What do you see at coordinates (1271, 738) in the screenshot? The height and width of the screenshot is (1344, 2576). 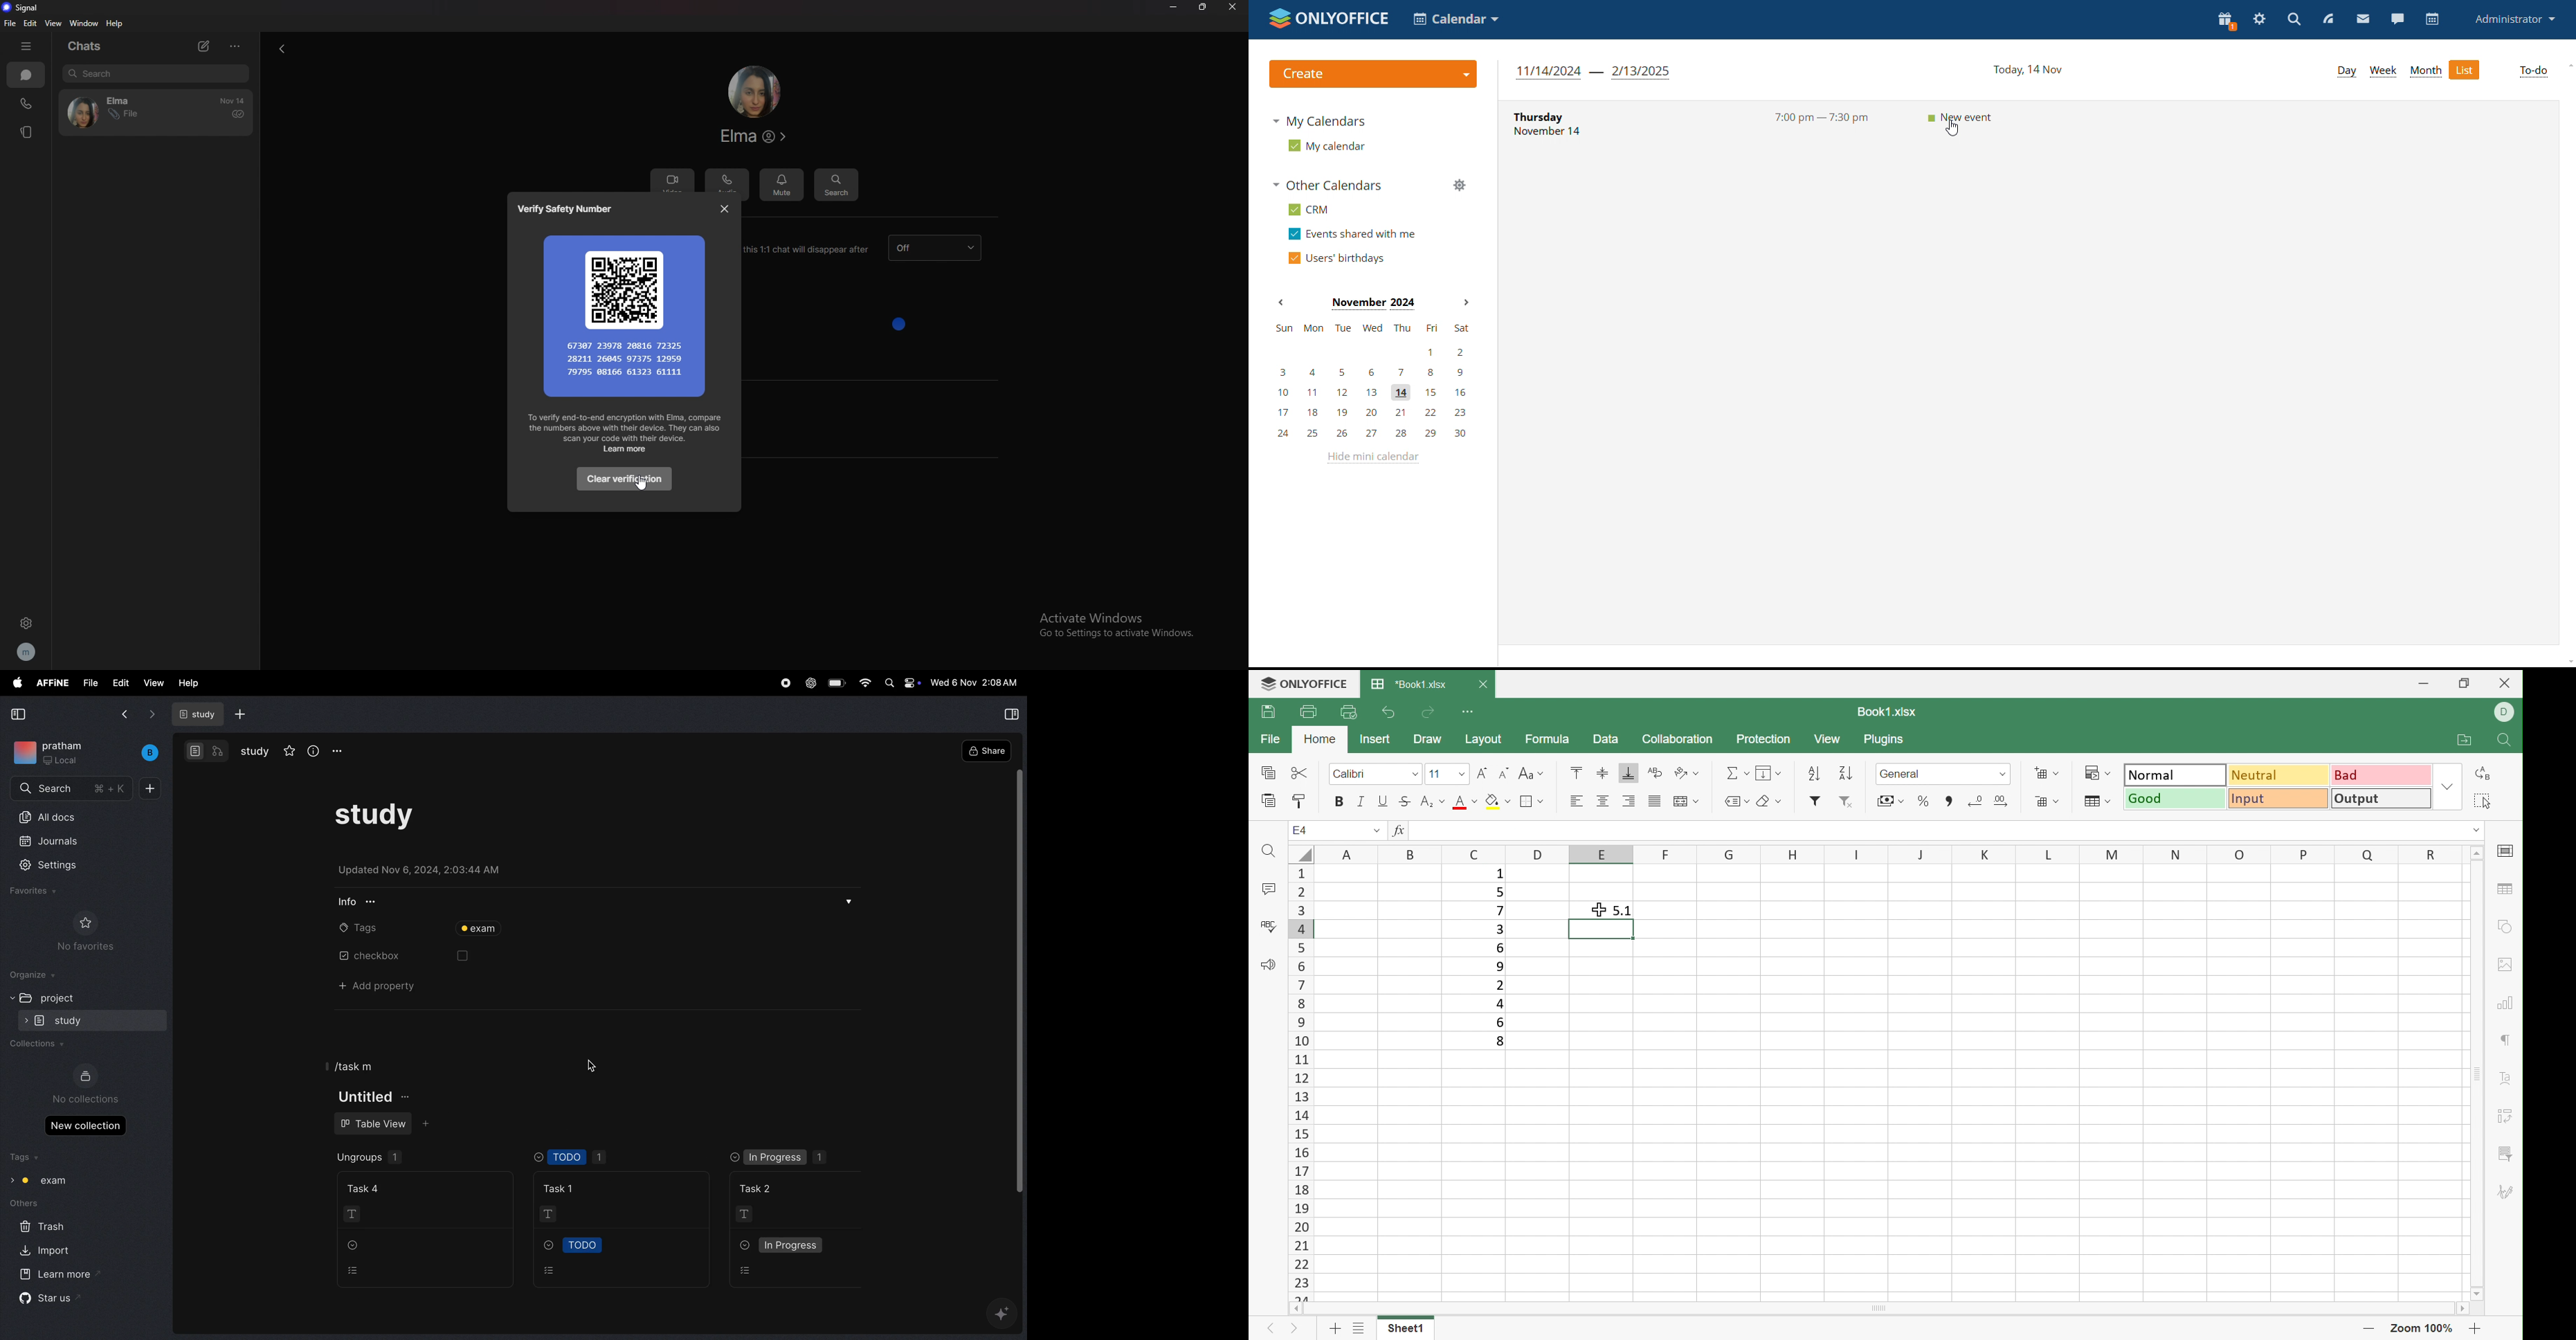 I see `File` at bounding box center [1271, 738].